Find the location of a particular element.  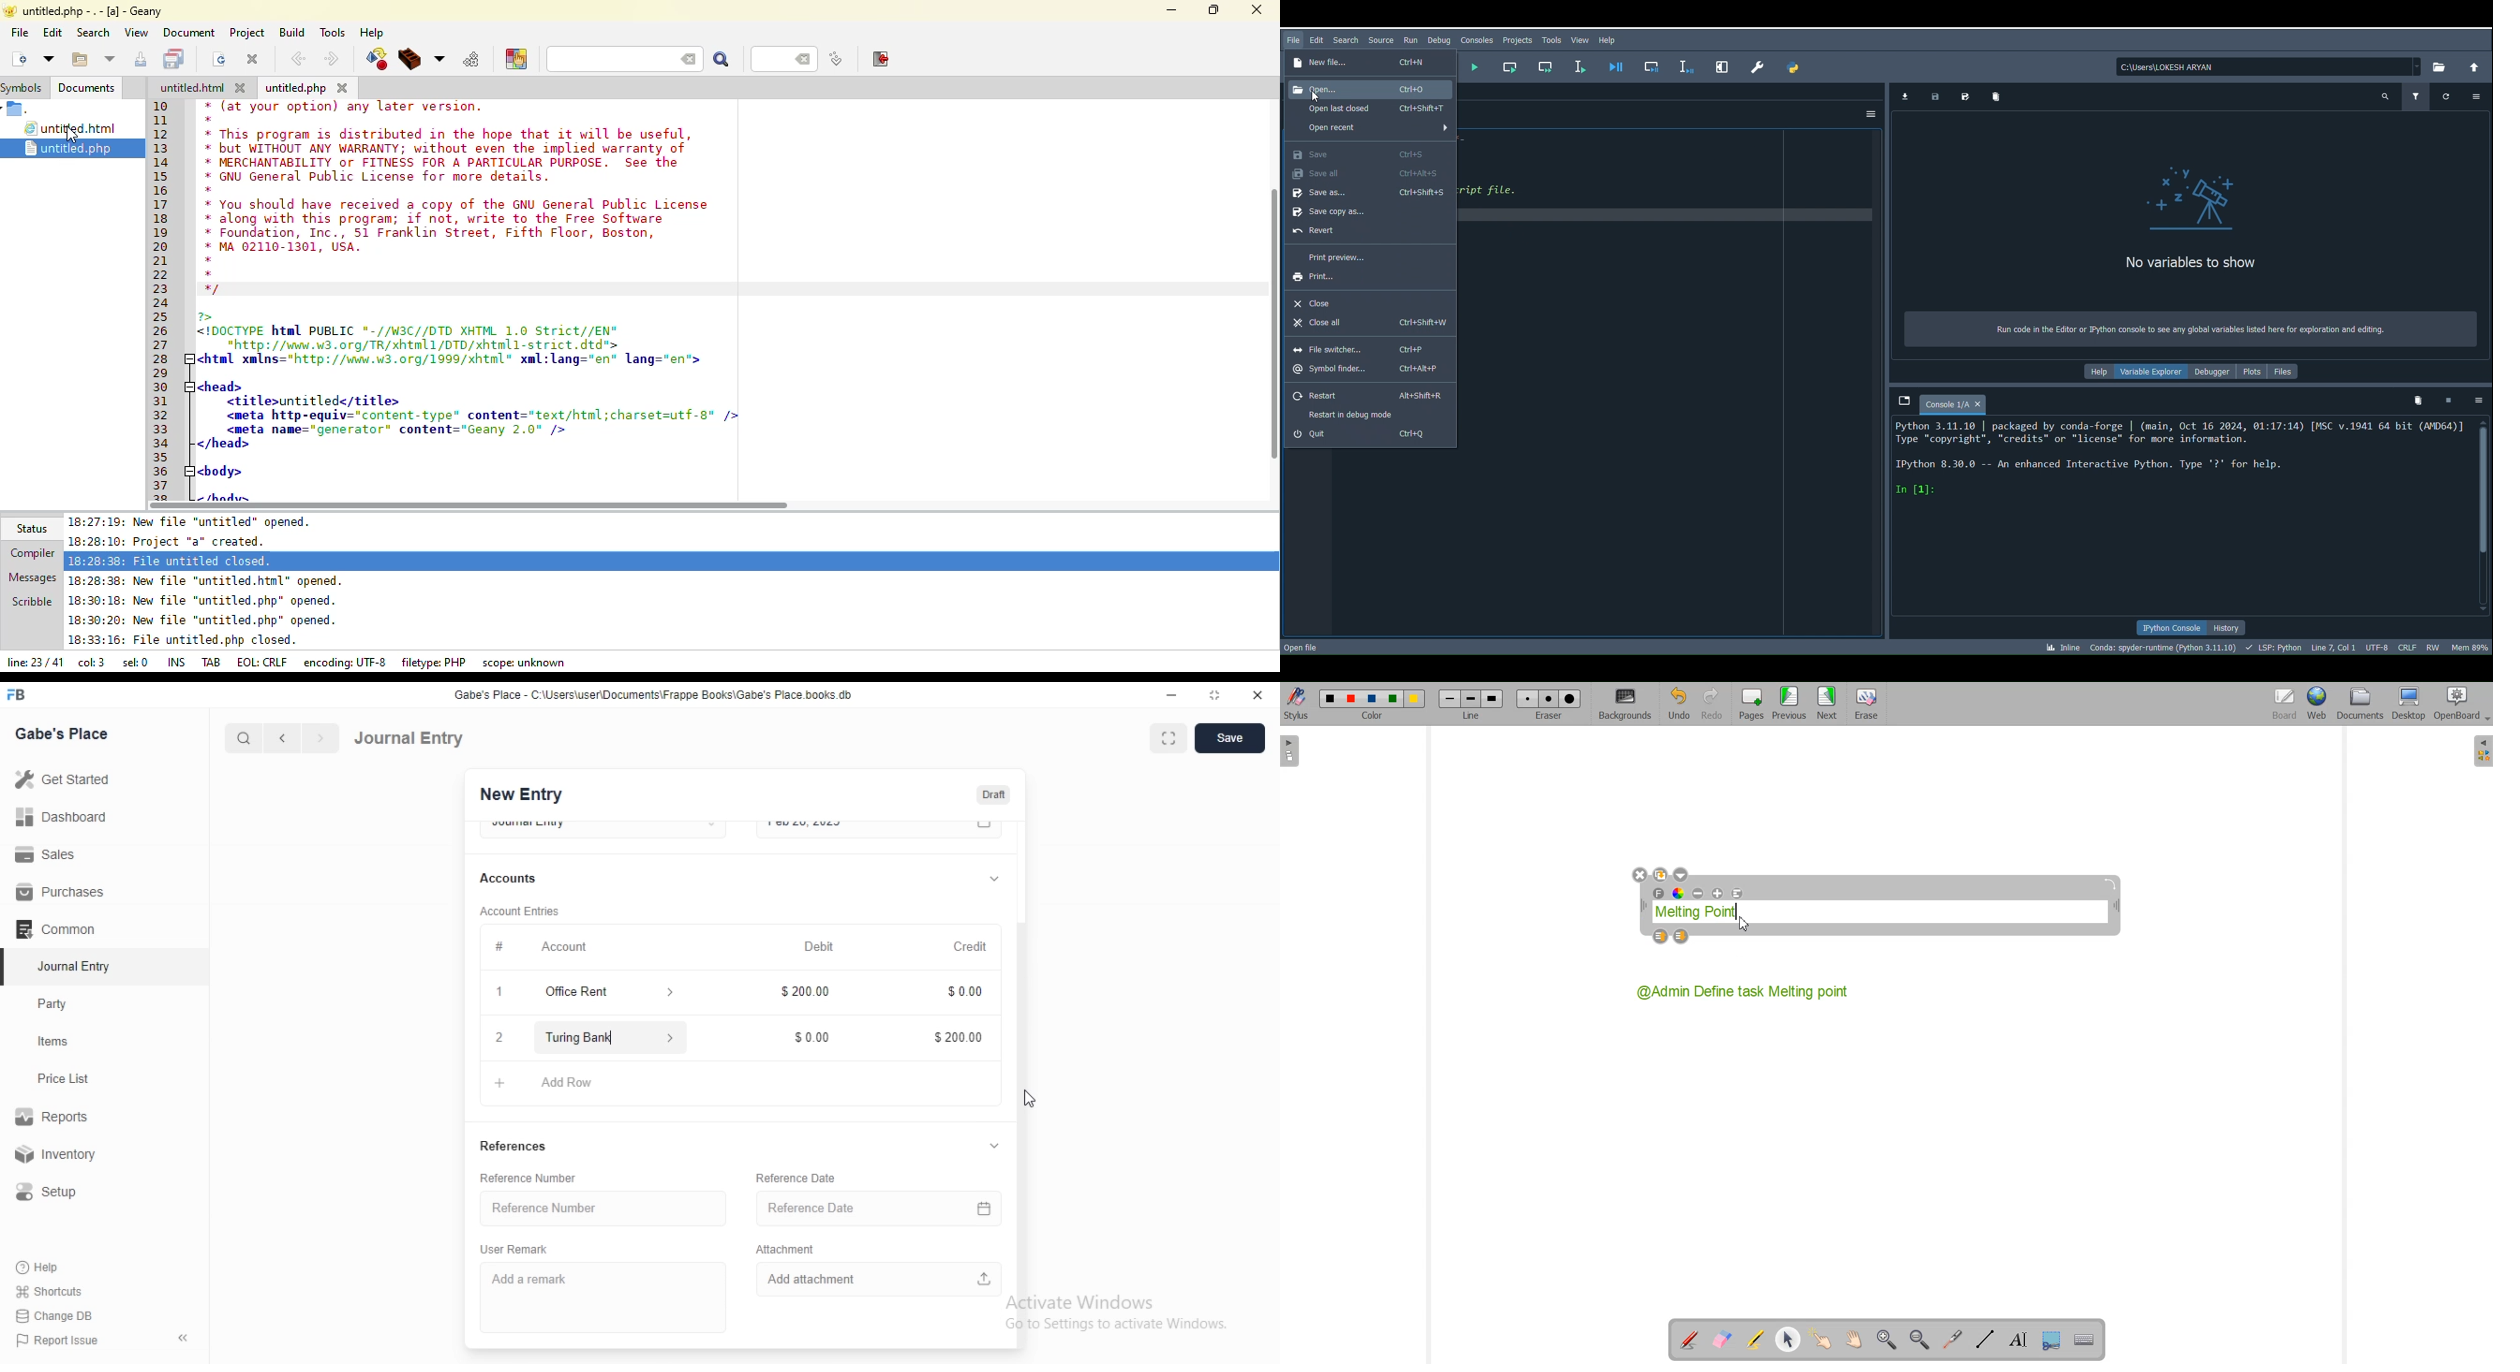

‘Attachment is located at coordinates (801, 1249).